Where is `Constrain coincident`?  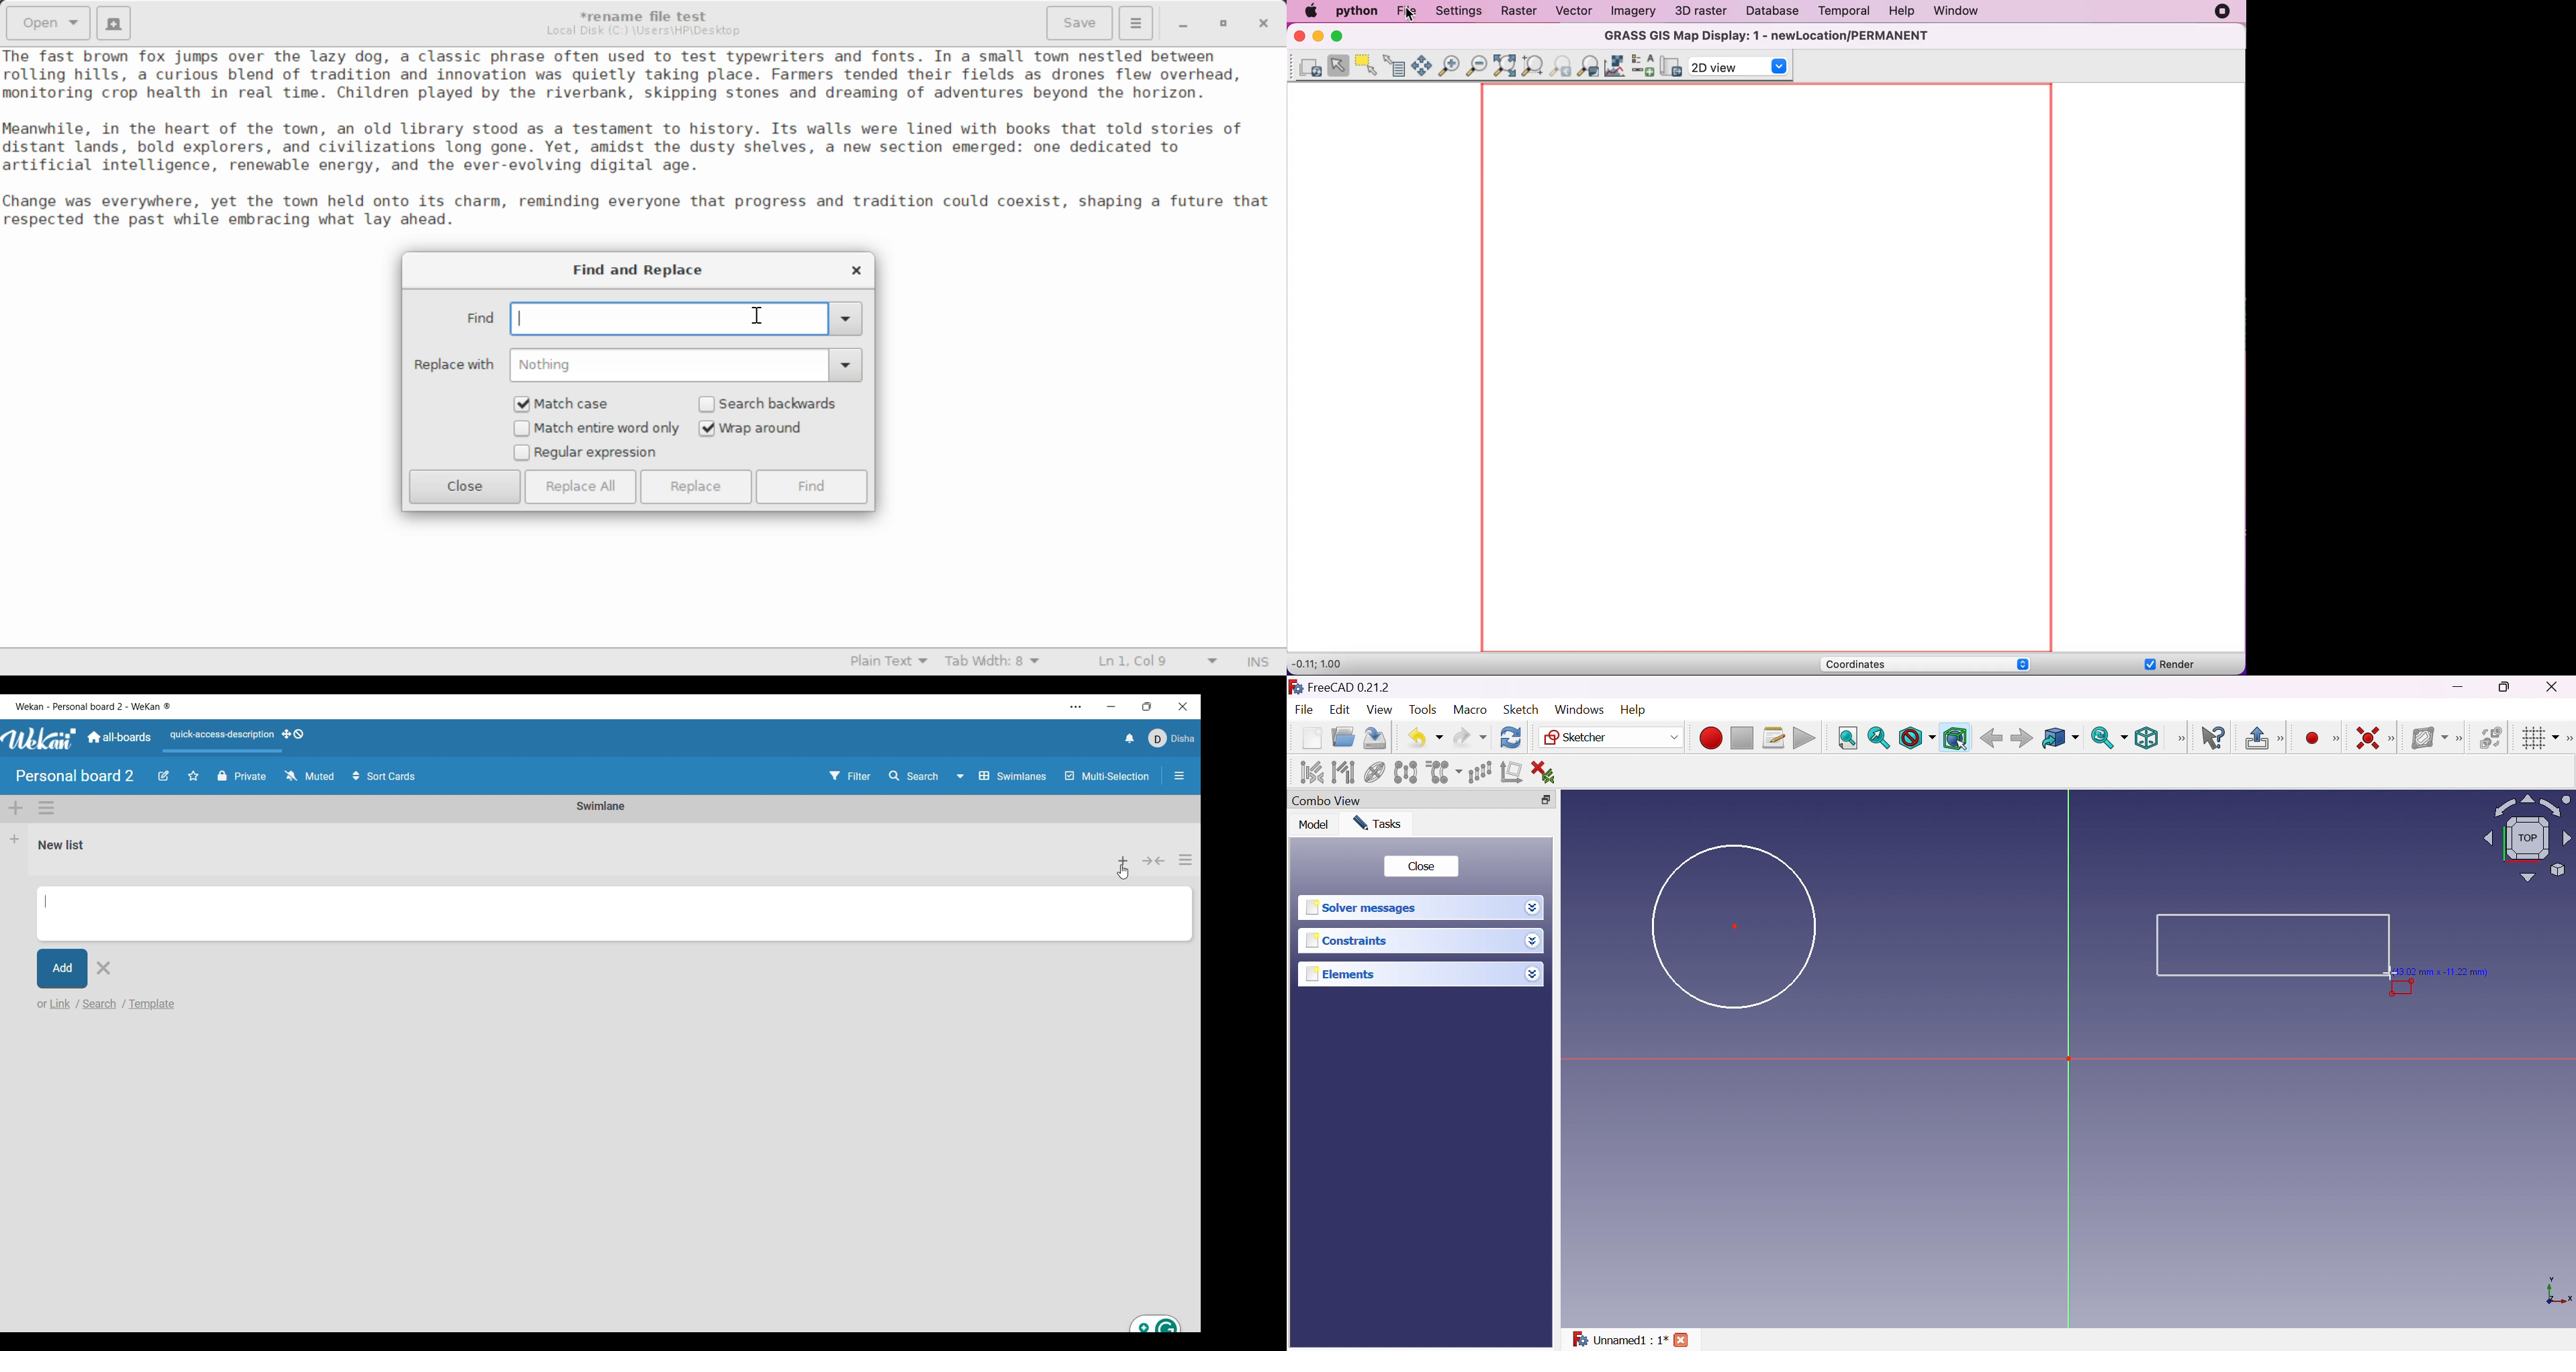 Constrain coincident is located at coordinates (2366, 738).